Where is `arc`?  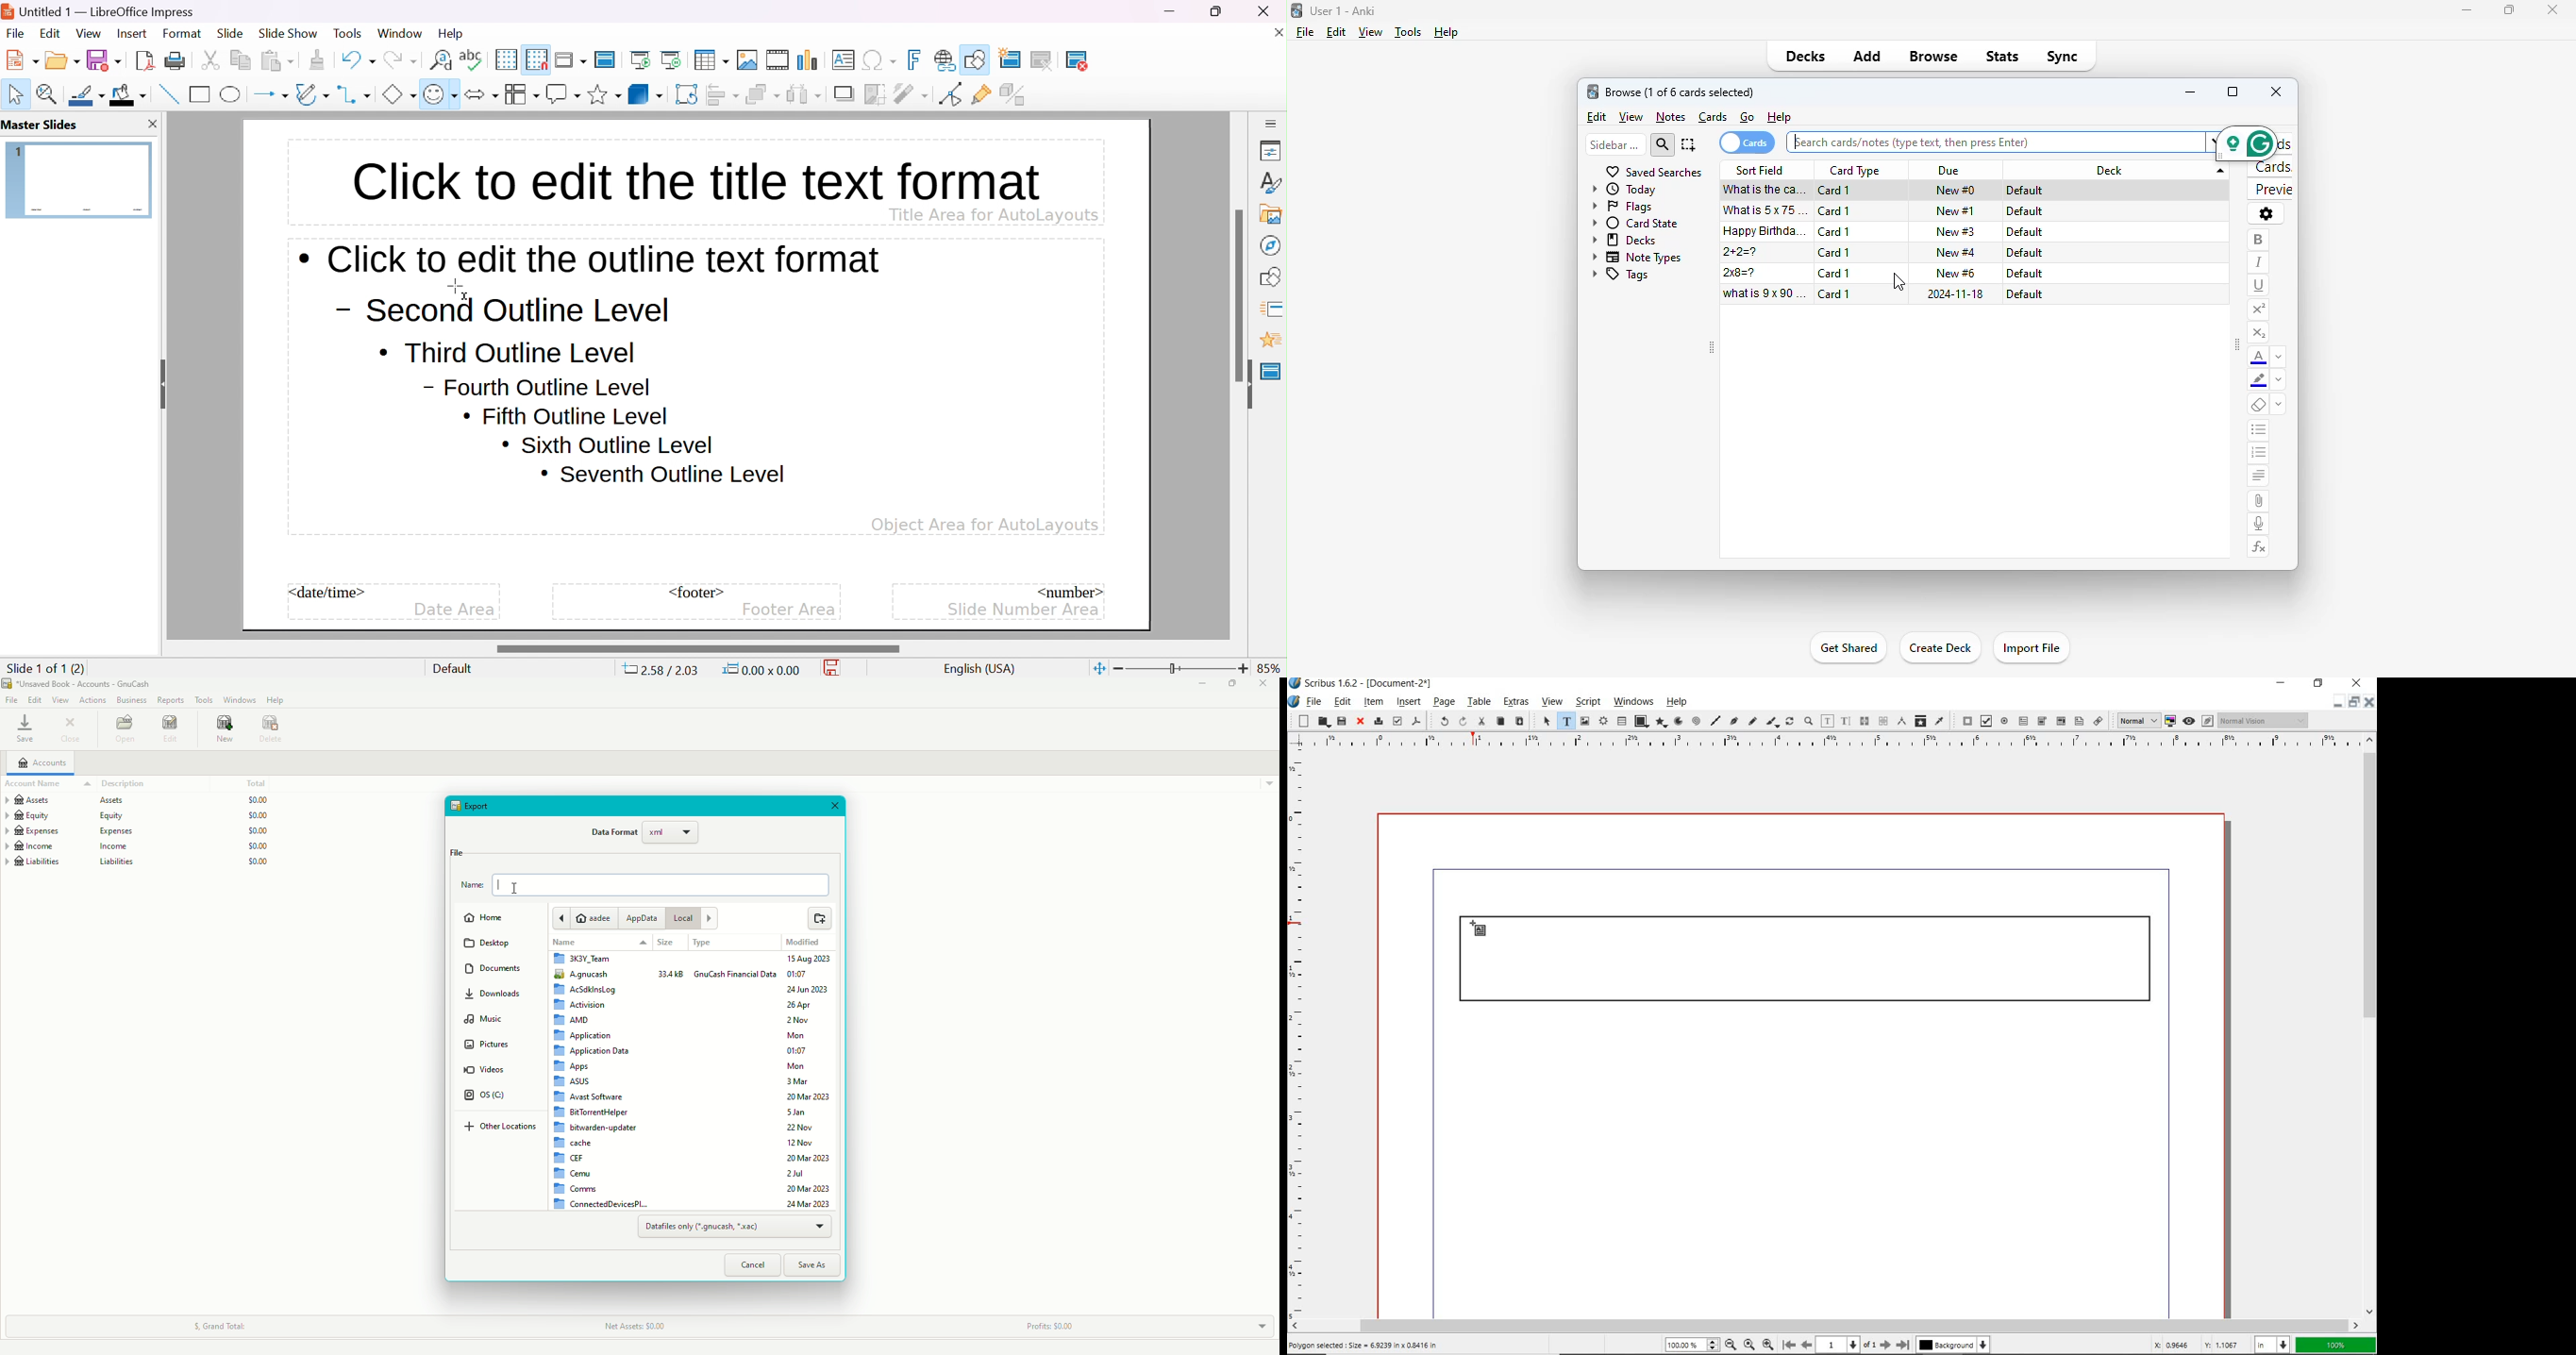
arc is located at coordinates (1678, 721).